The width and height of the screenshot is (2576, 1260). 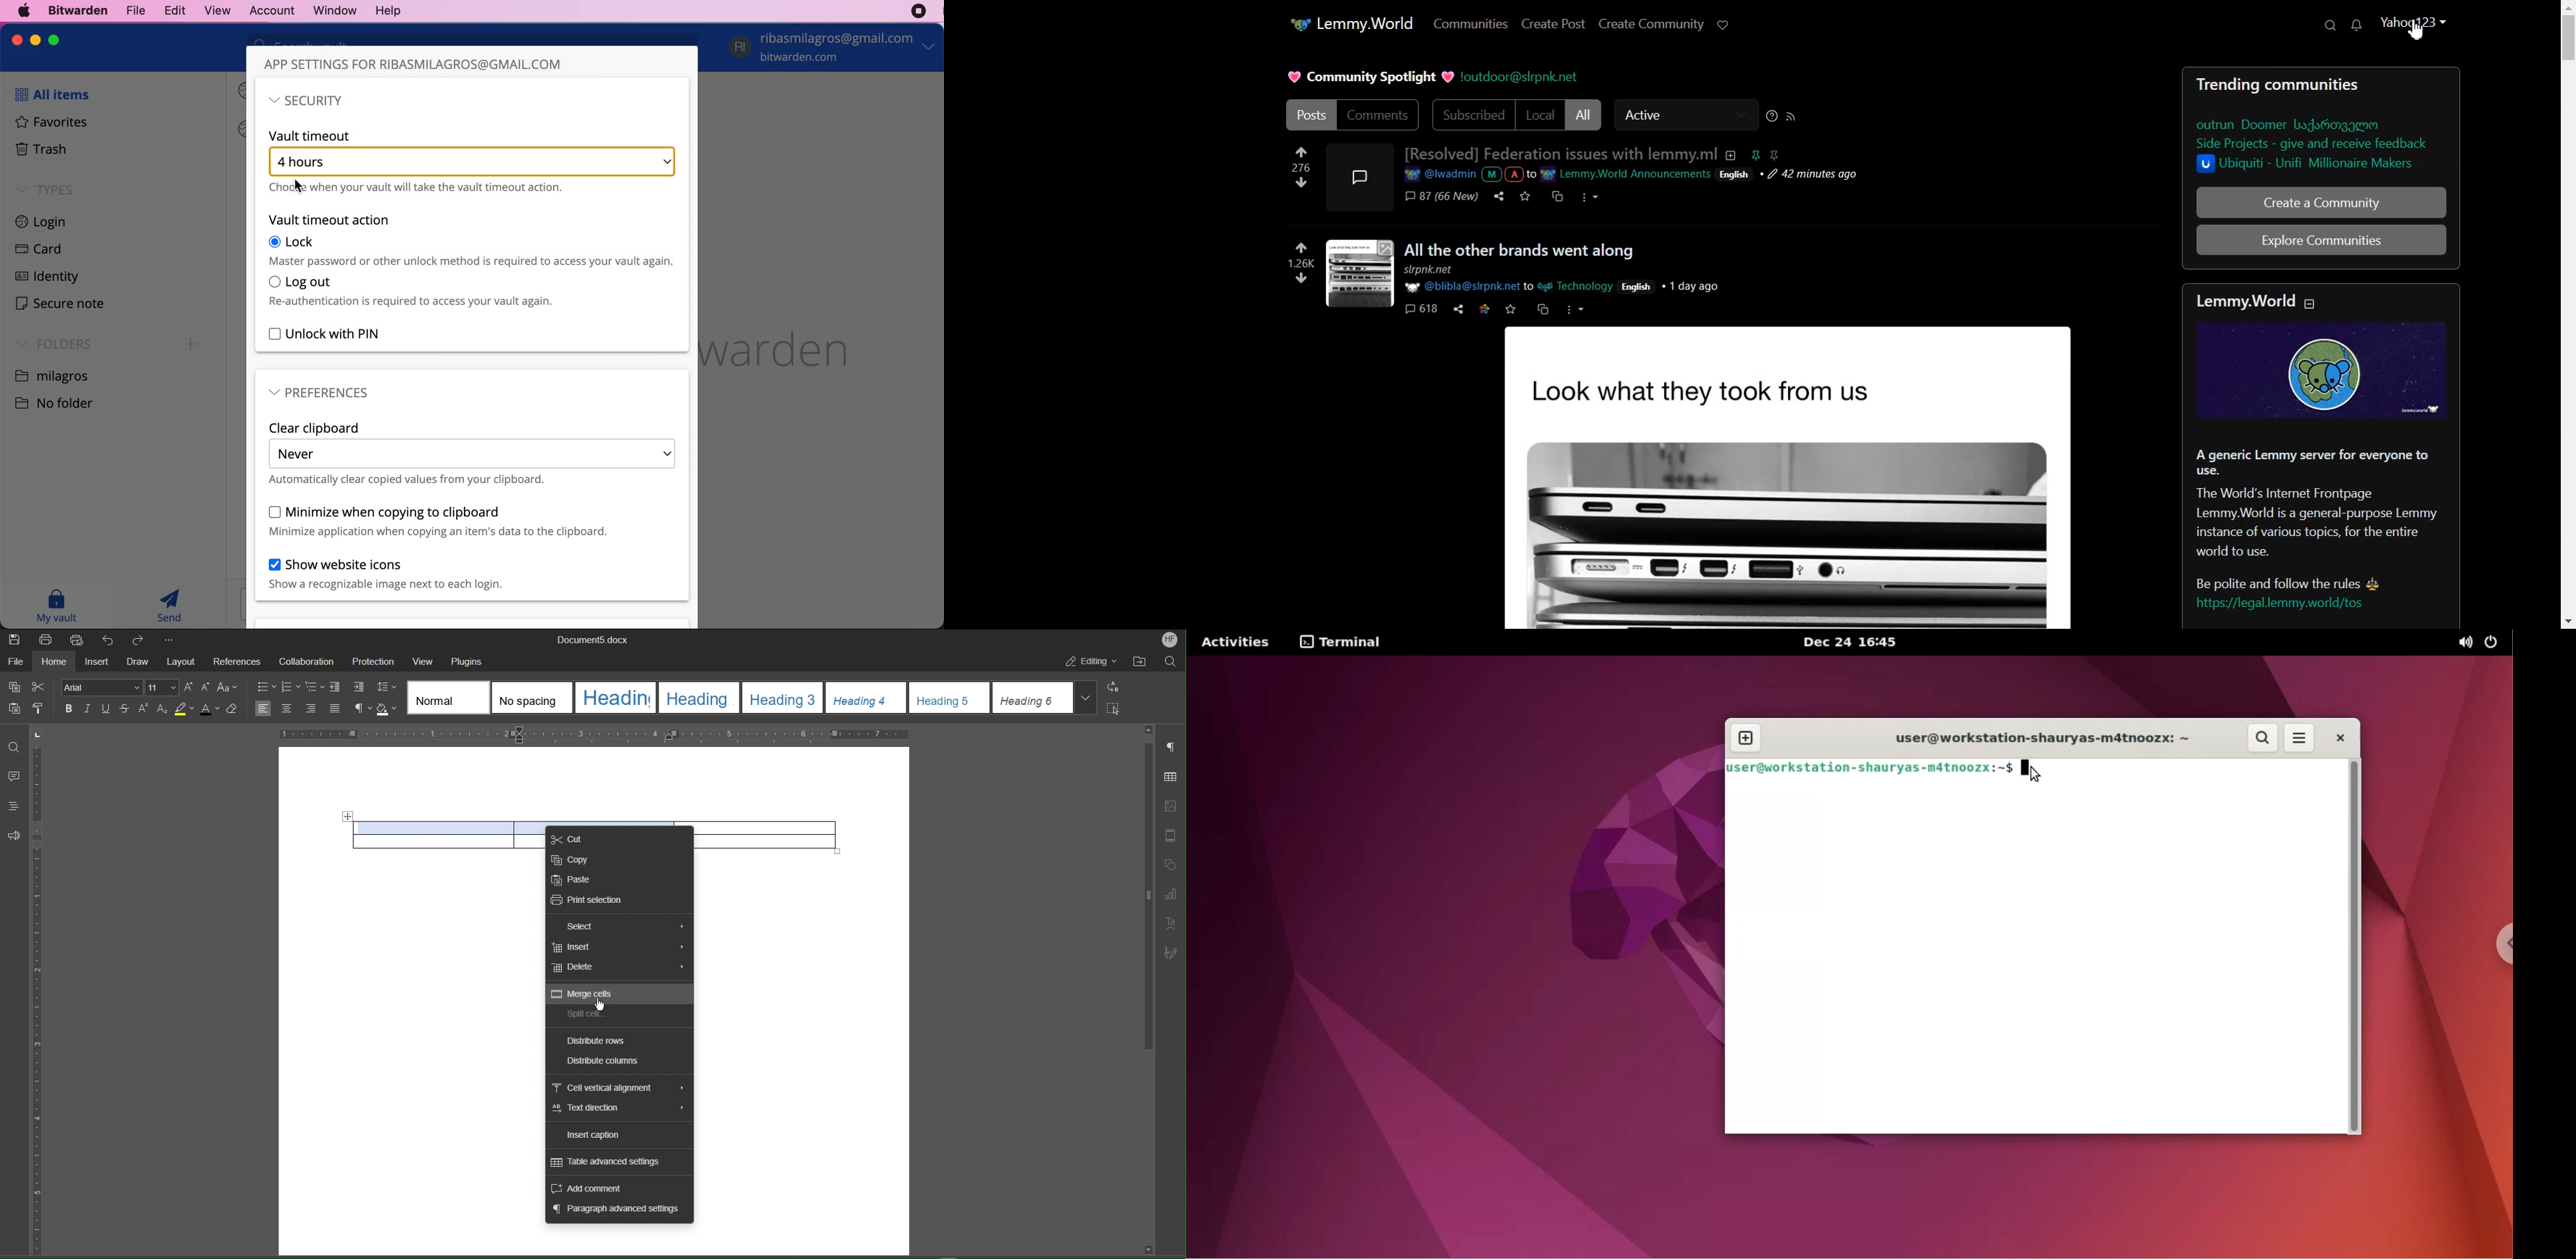 I want to click on Normal, so click(x=449, y=698).